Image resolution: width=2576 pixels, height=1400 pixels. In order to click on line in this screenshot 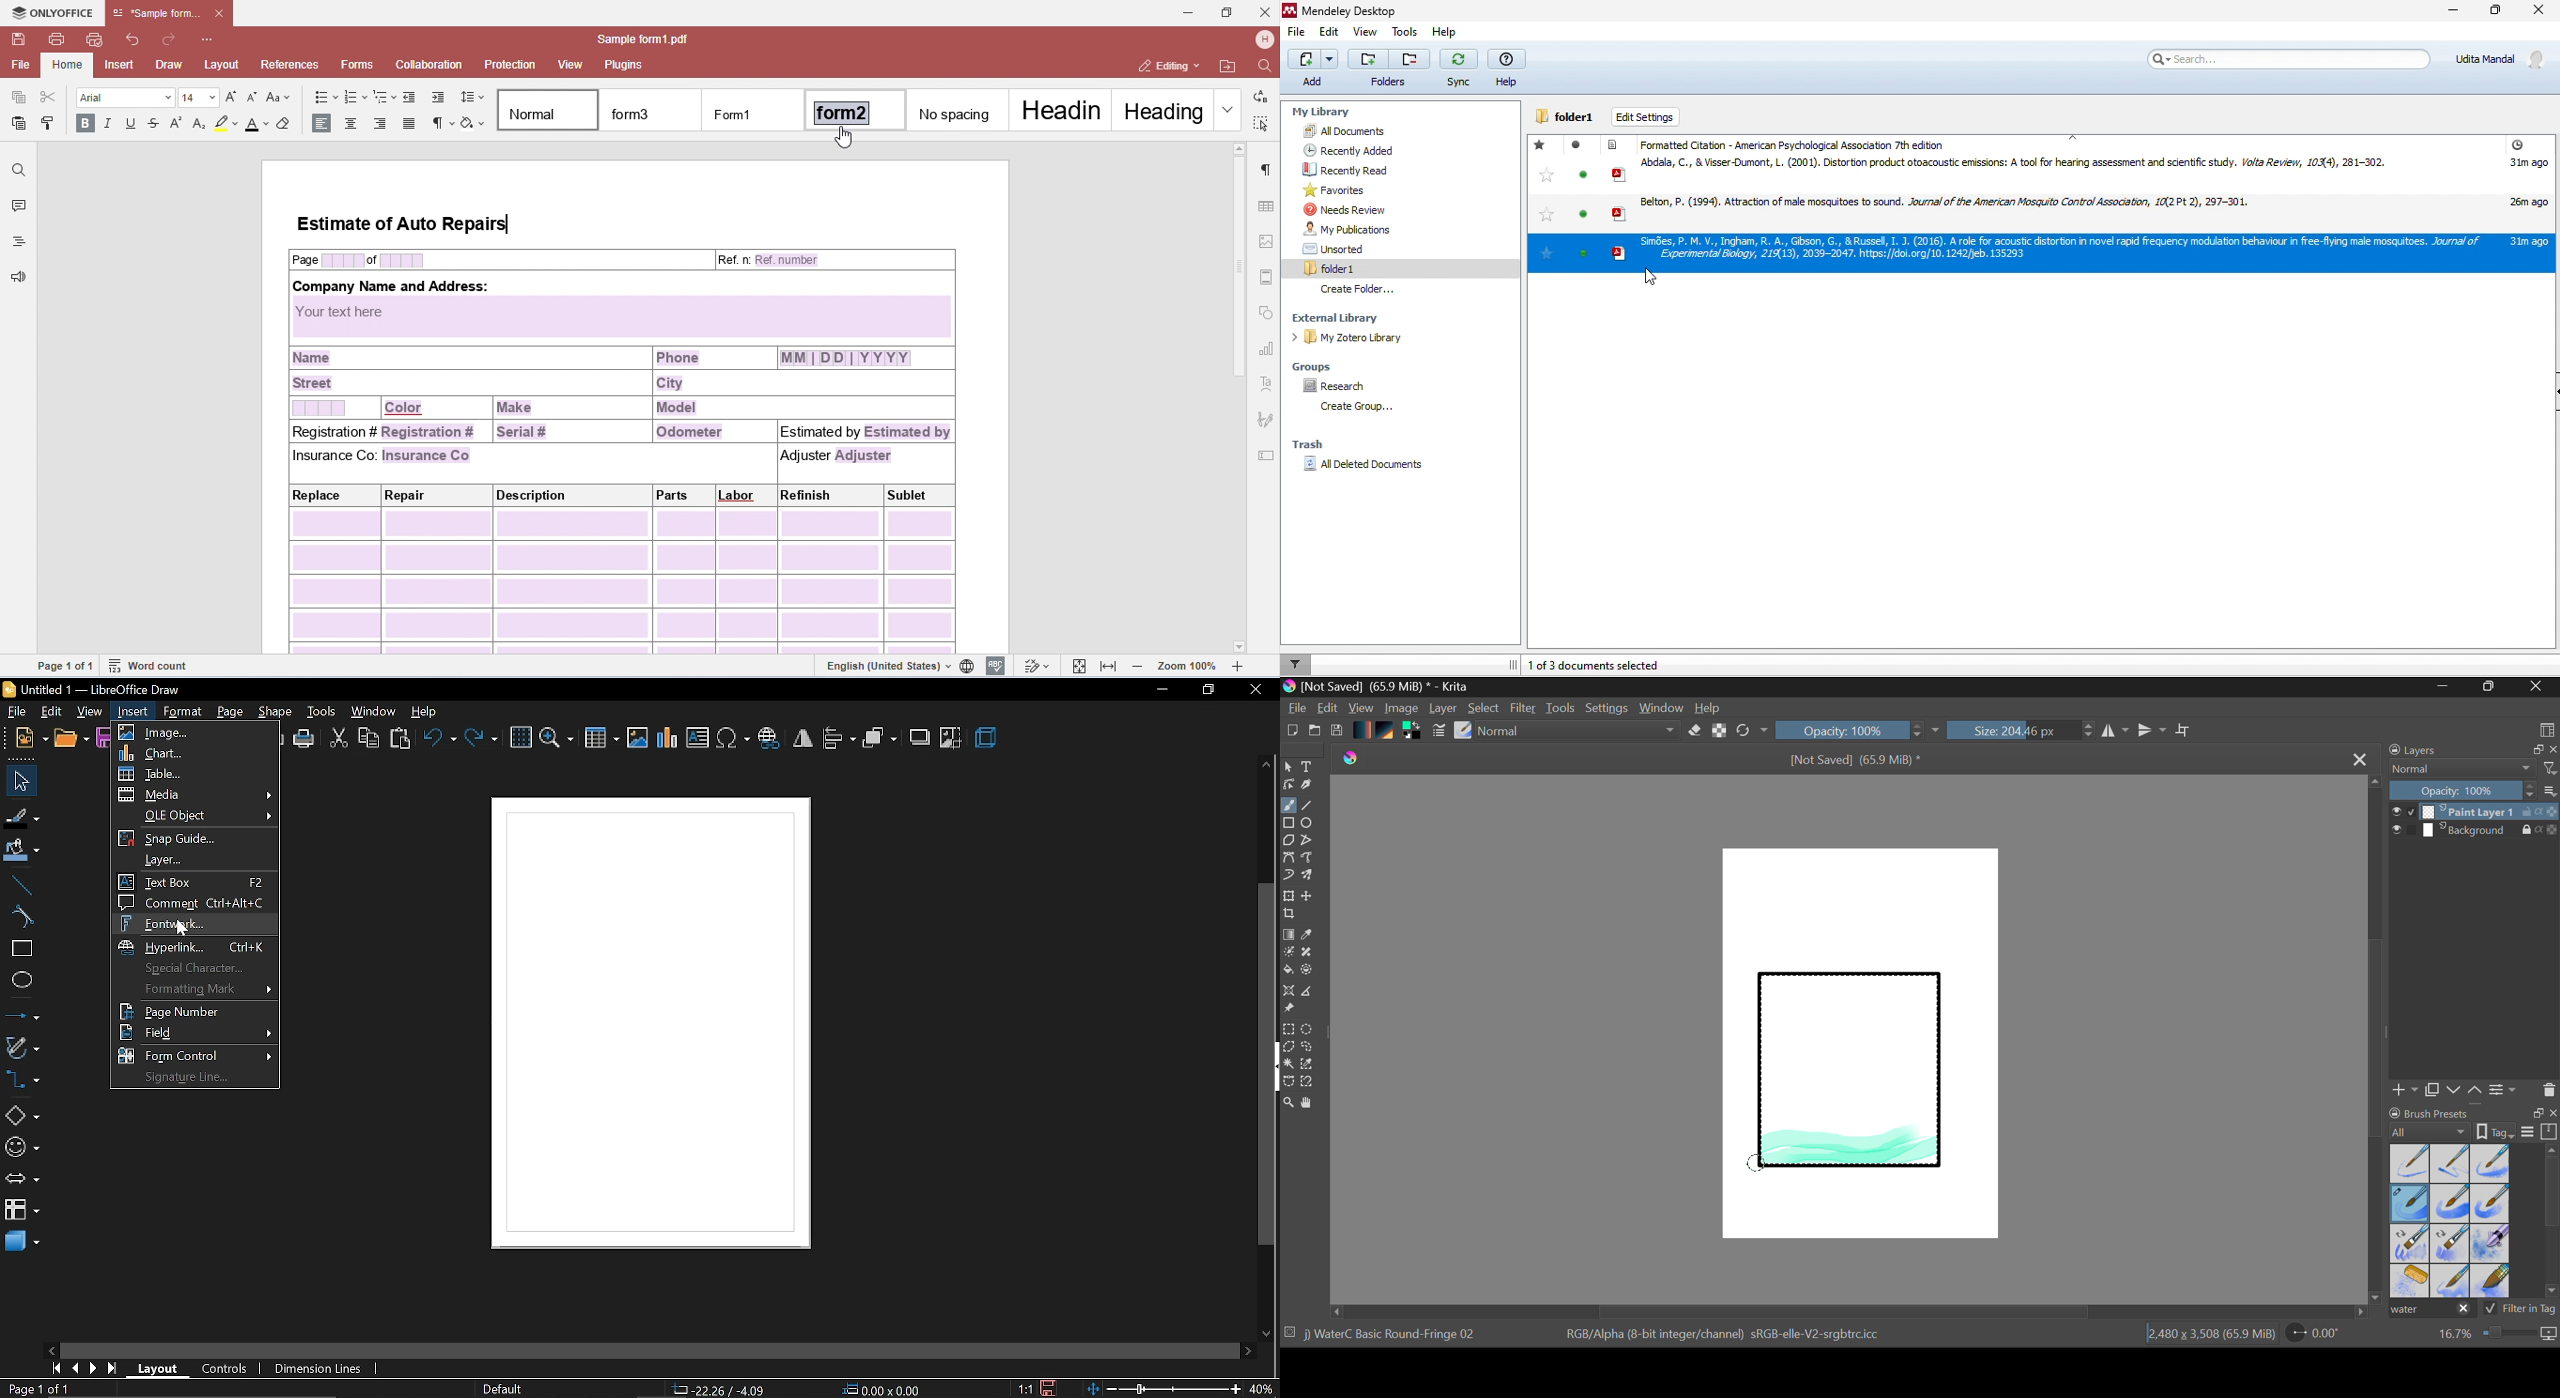, I will do `click(18, 884)`.